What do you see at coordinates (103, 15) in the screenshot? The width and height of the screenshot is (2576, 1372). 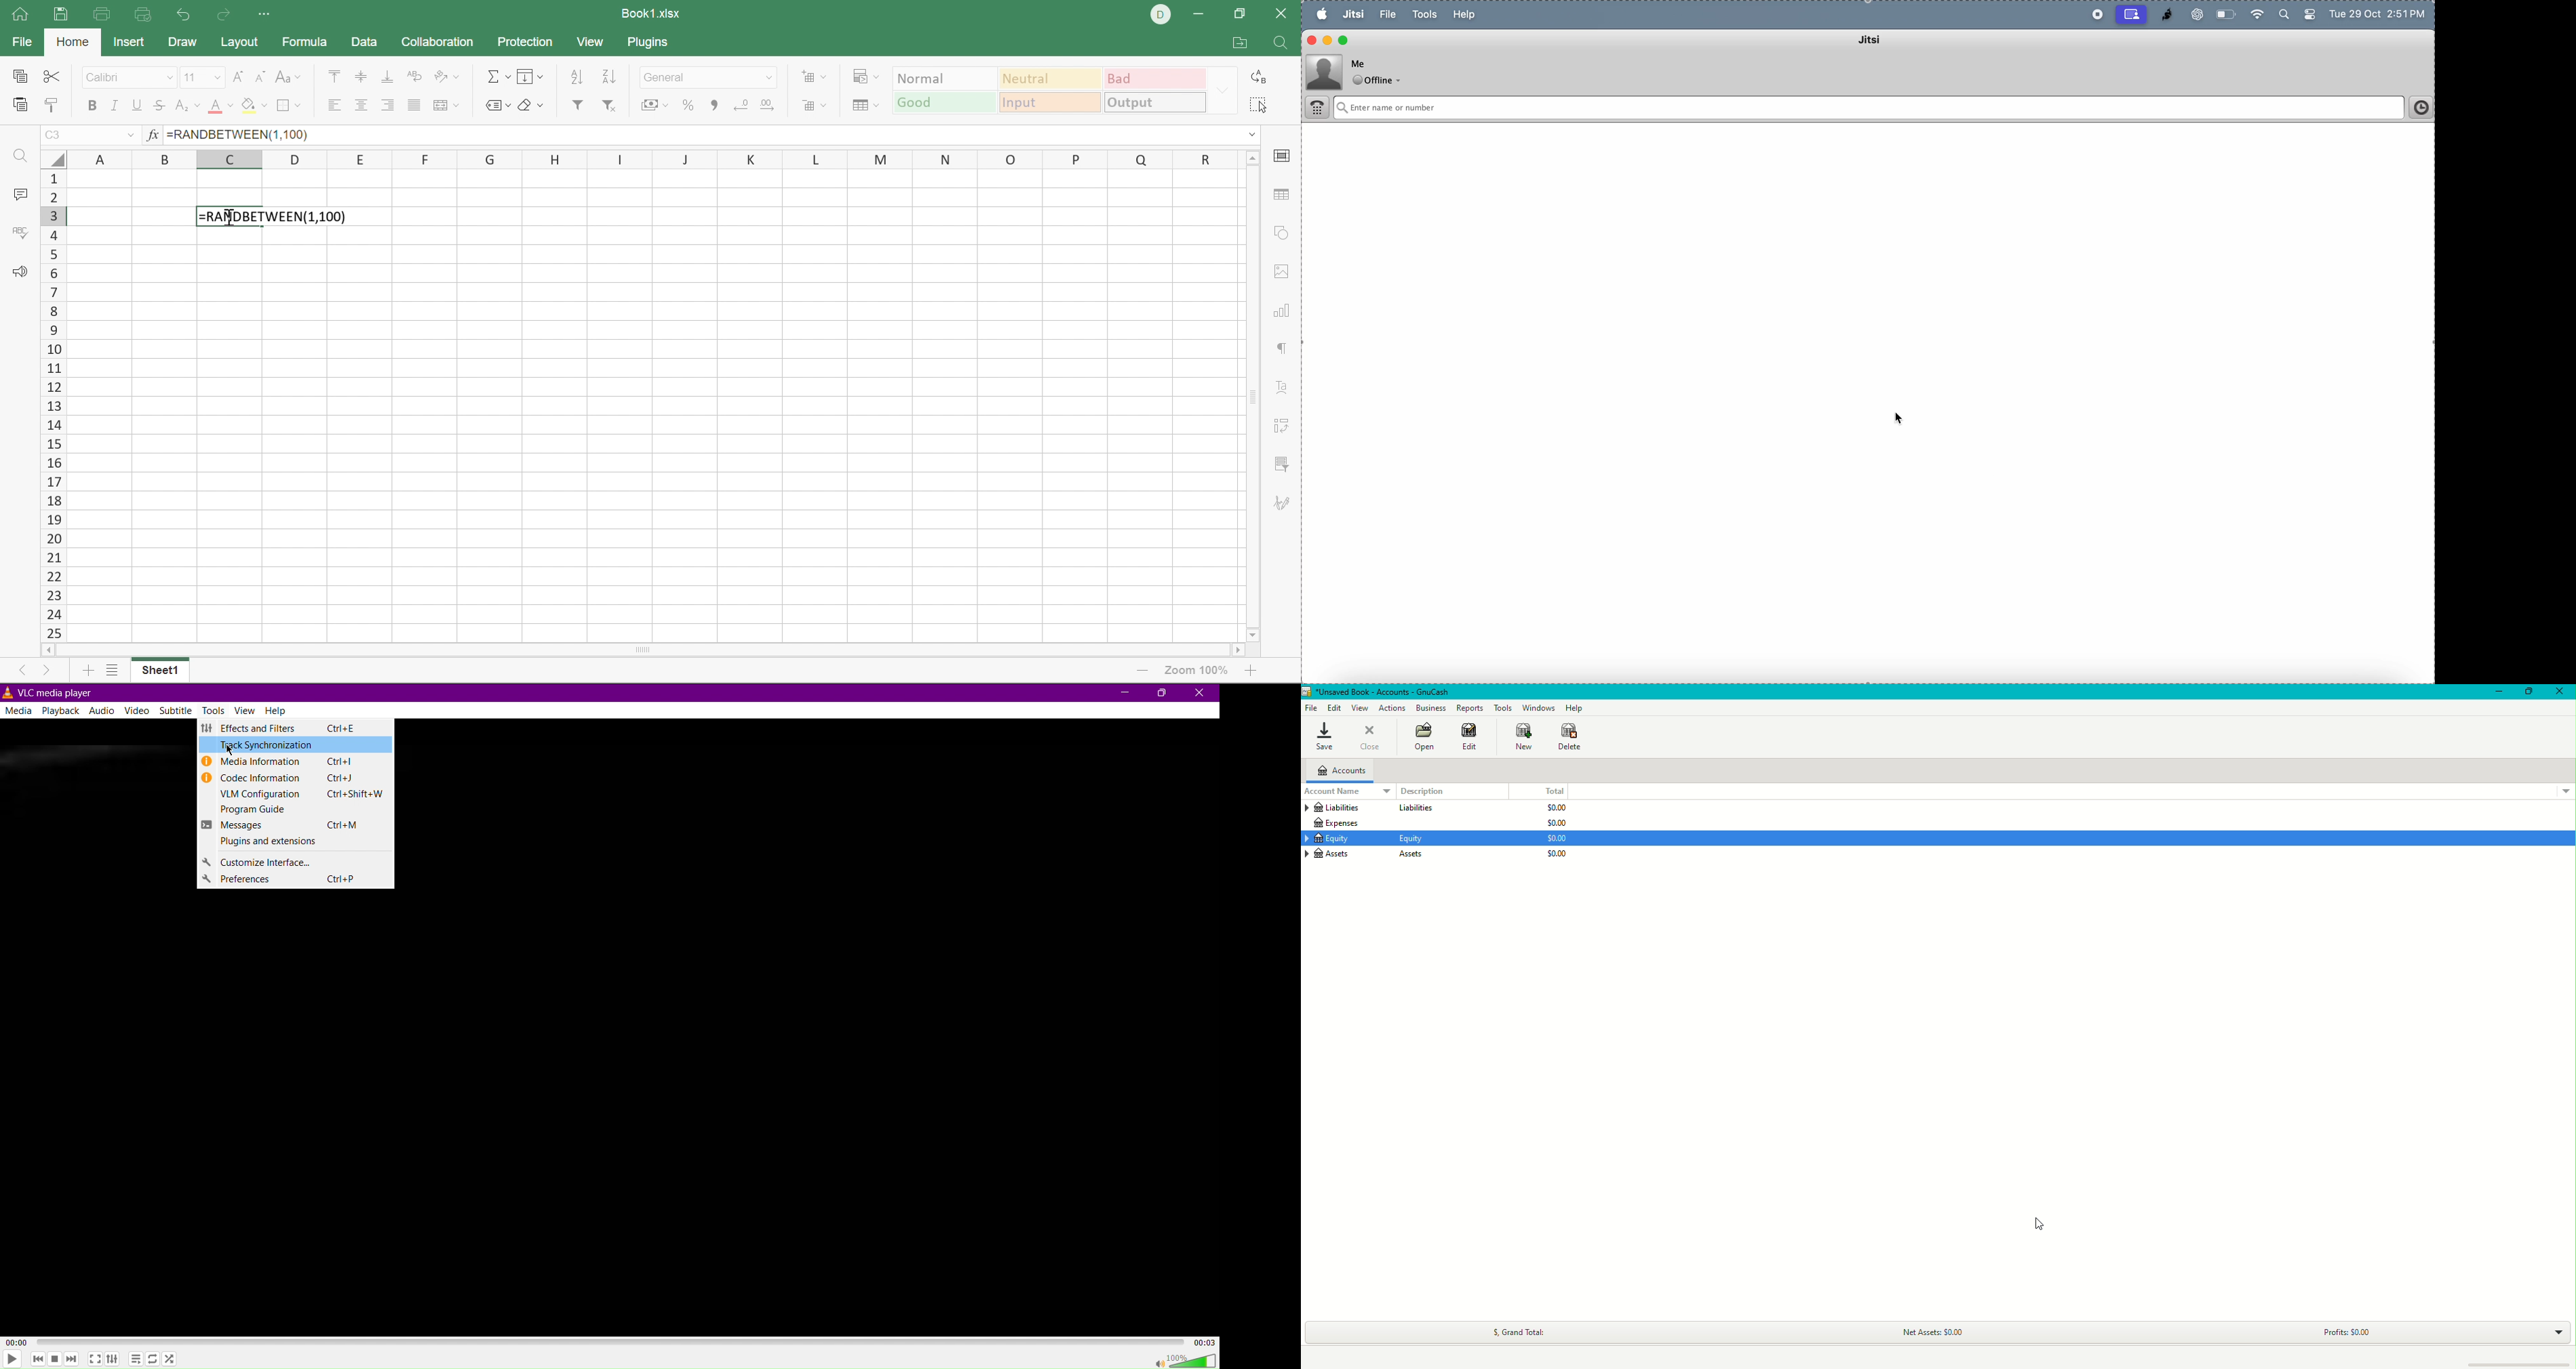 I see `Print` at bounding box center [103, 15].